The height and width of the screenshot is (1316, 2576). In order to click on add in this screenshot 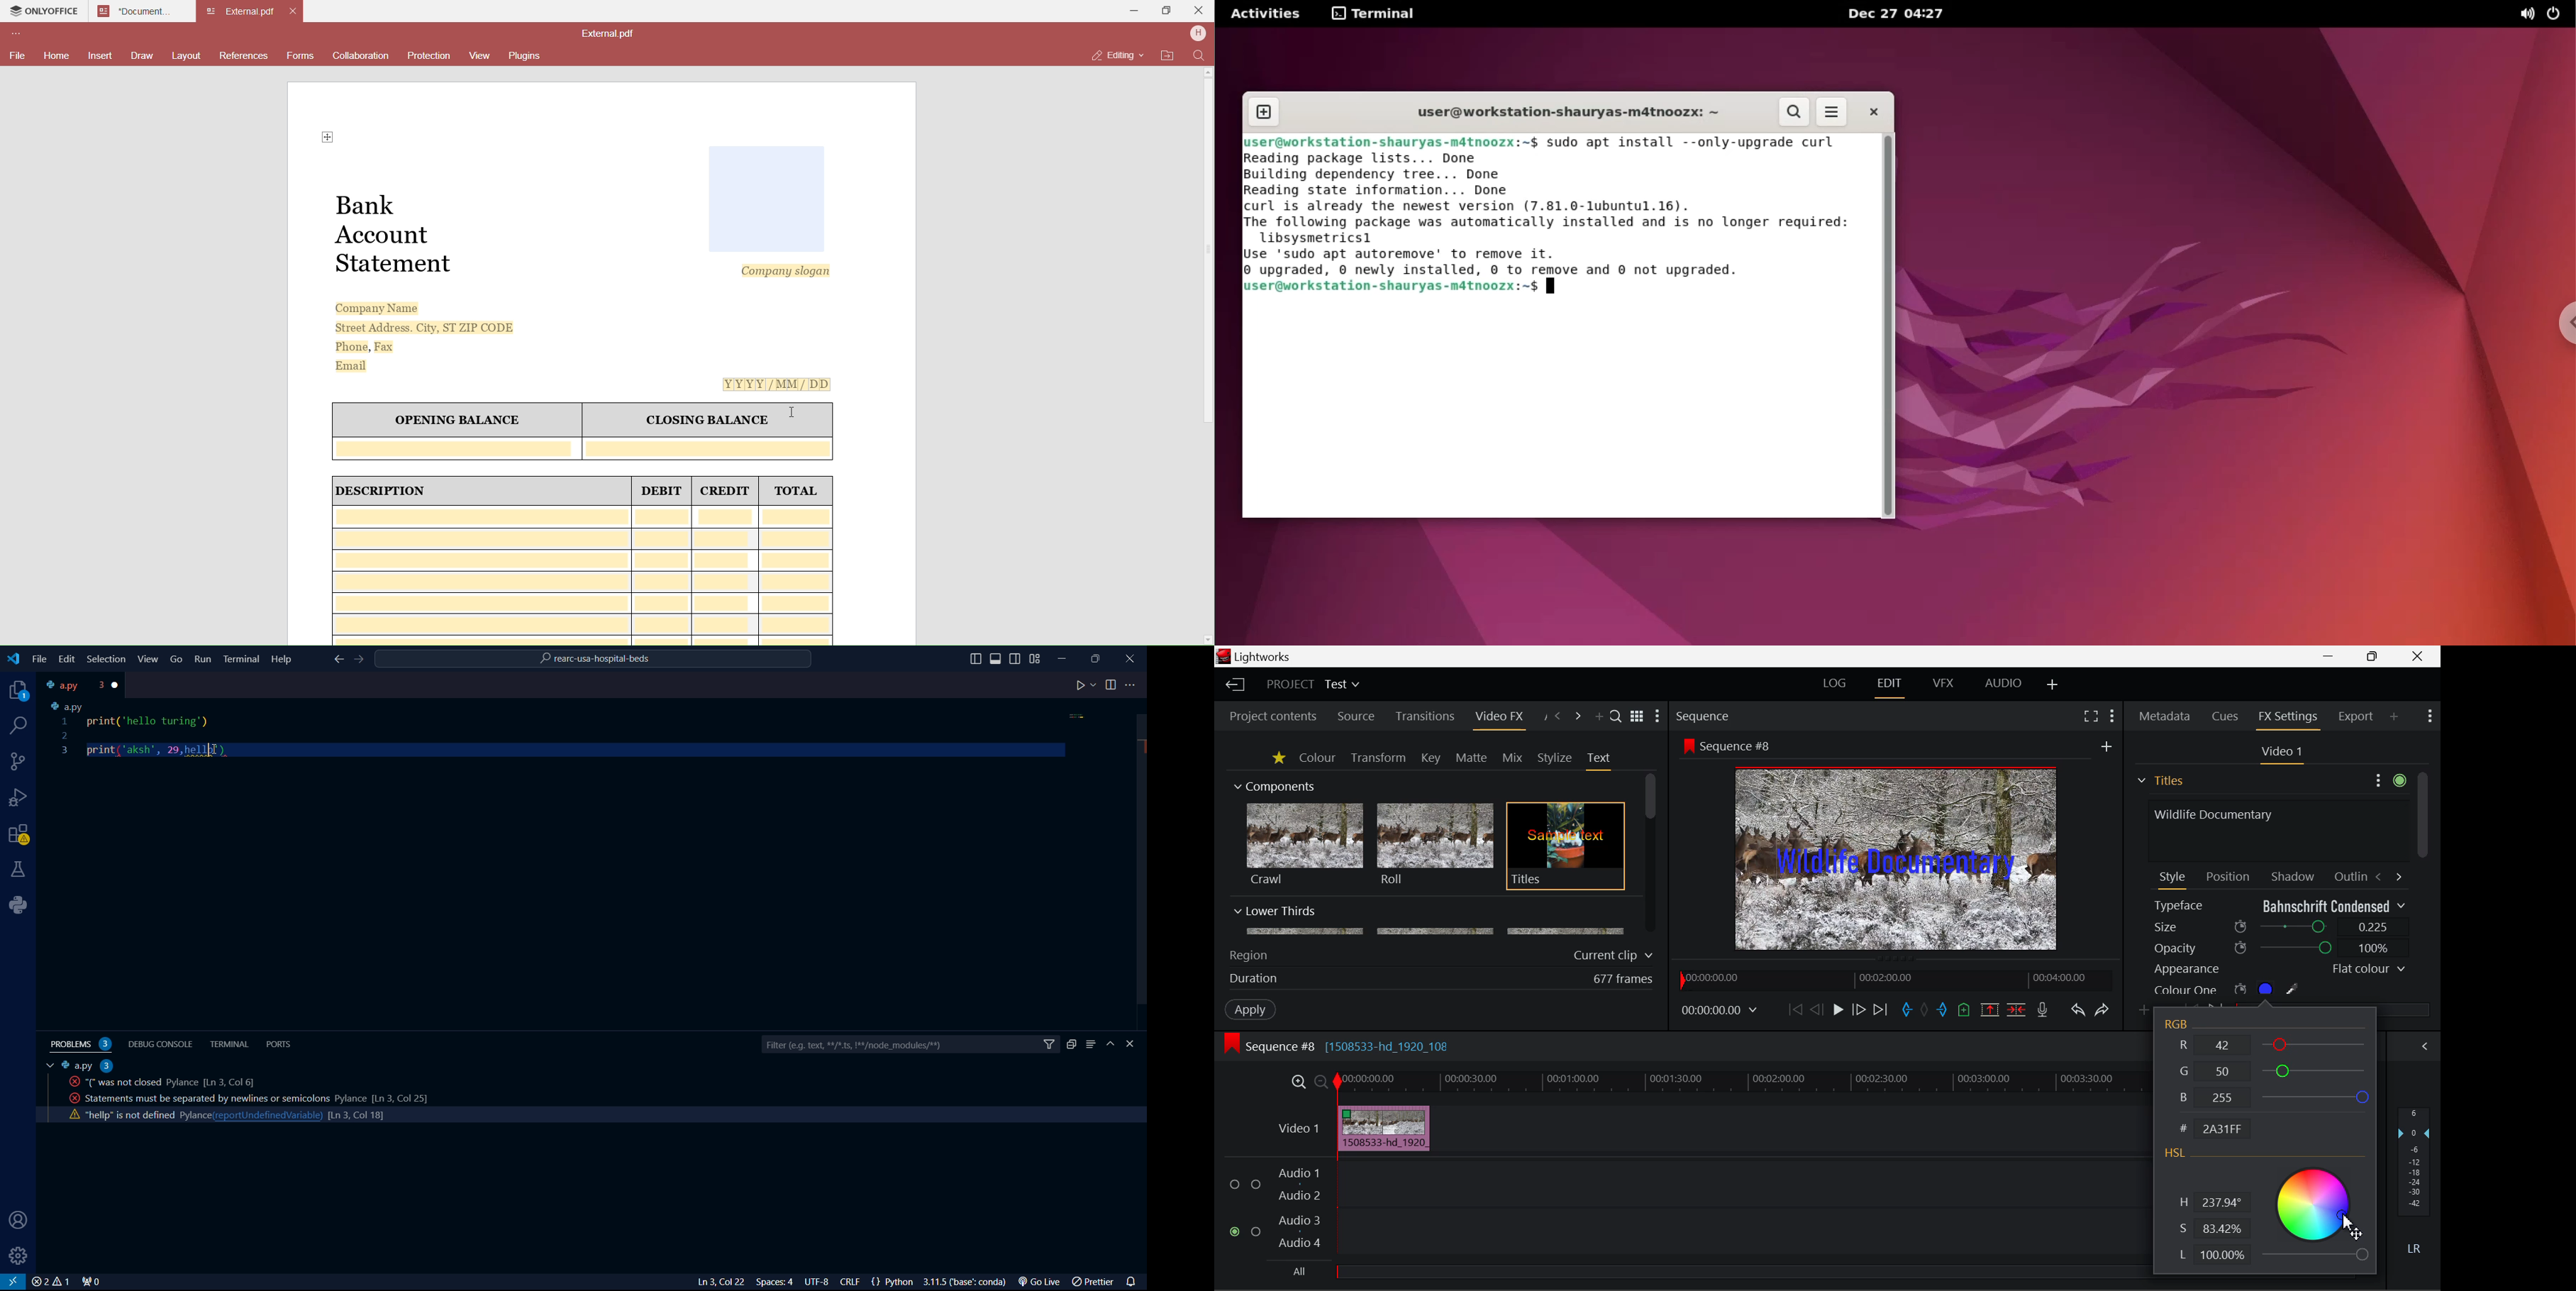, I will do `click(2107, 746)`.